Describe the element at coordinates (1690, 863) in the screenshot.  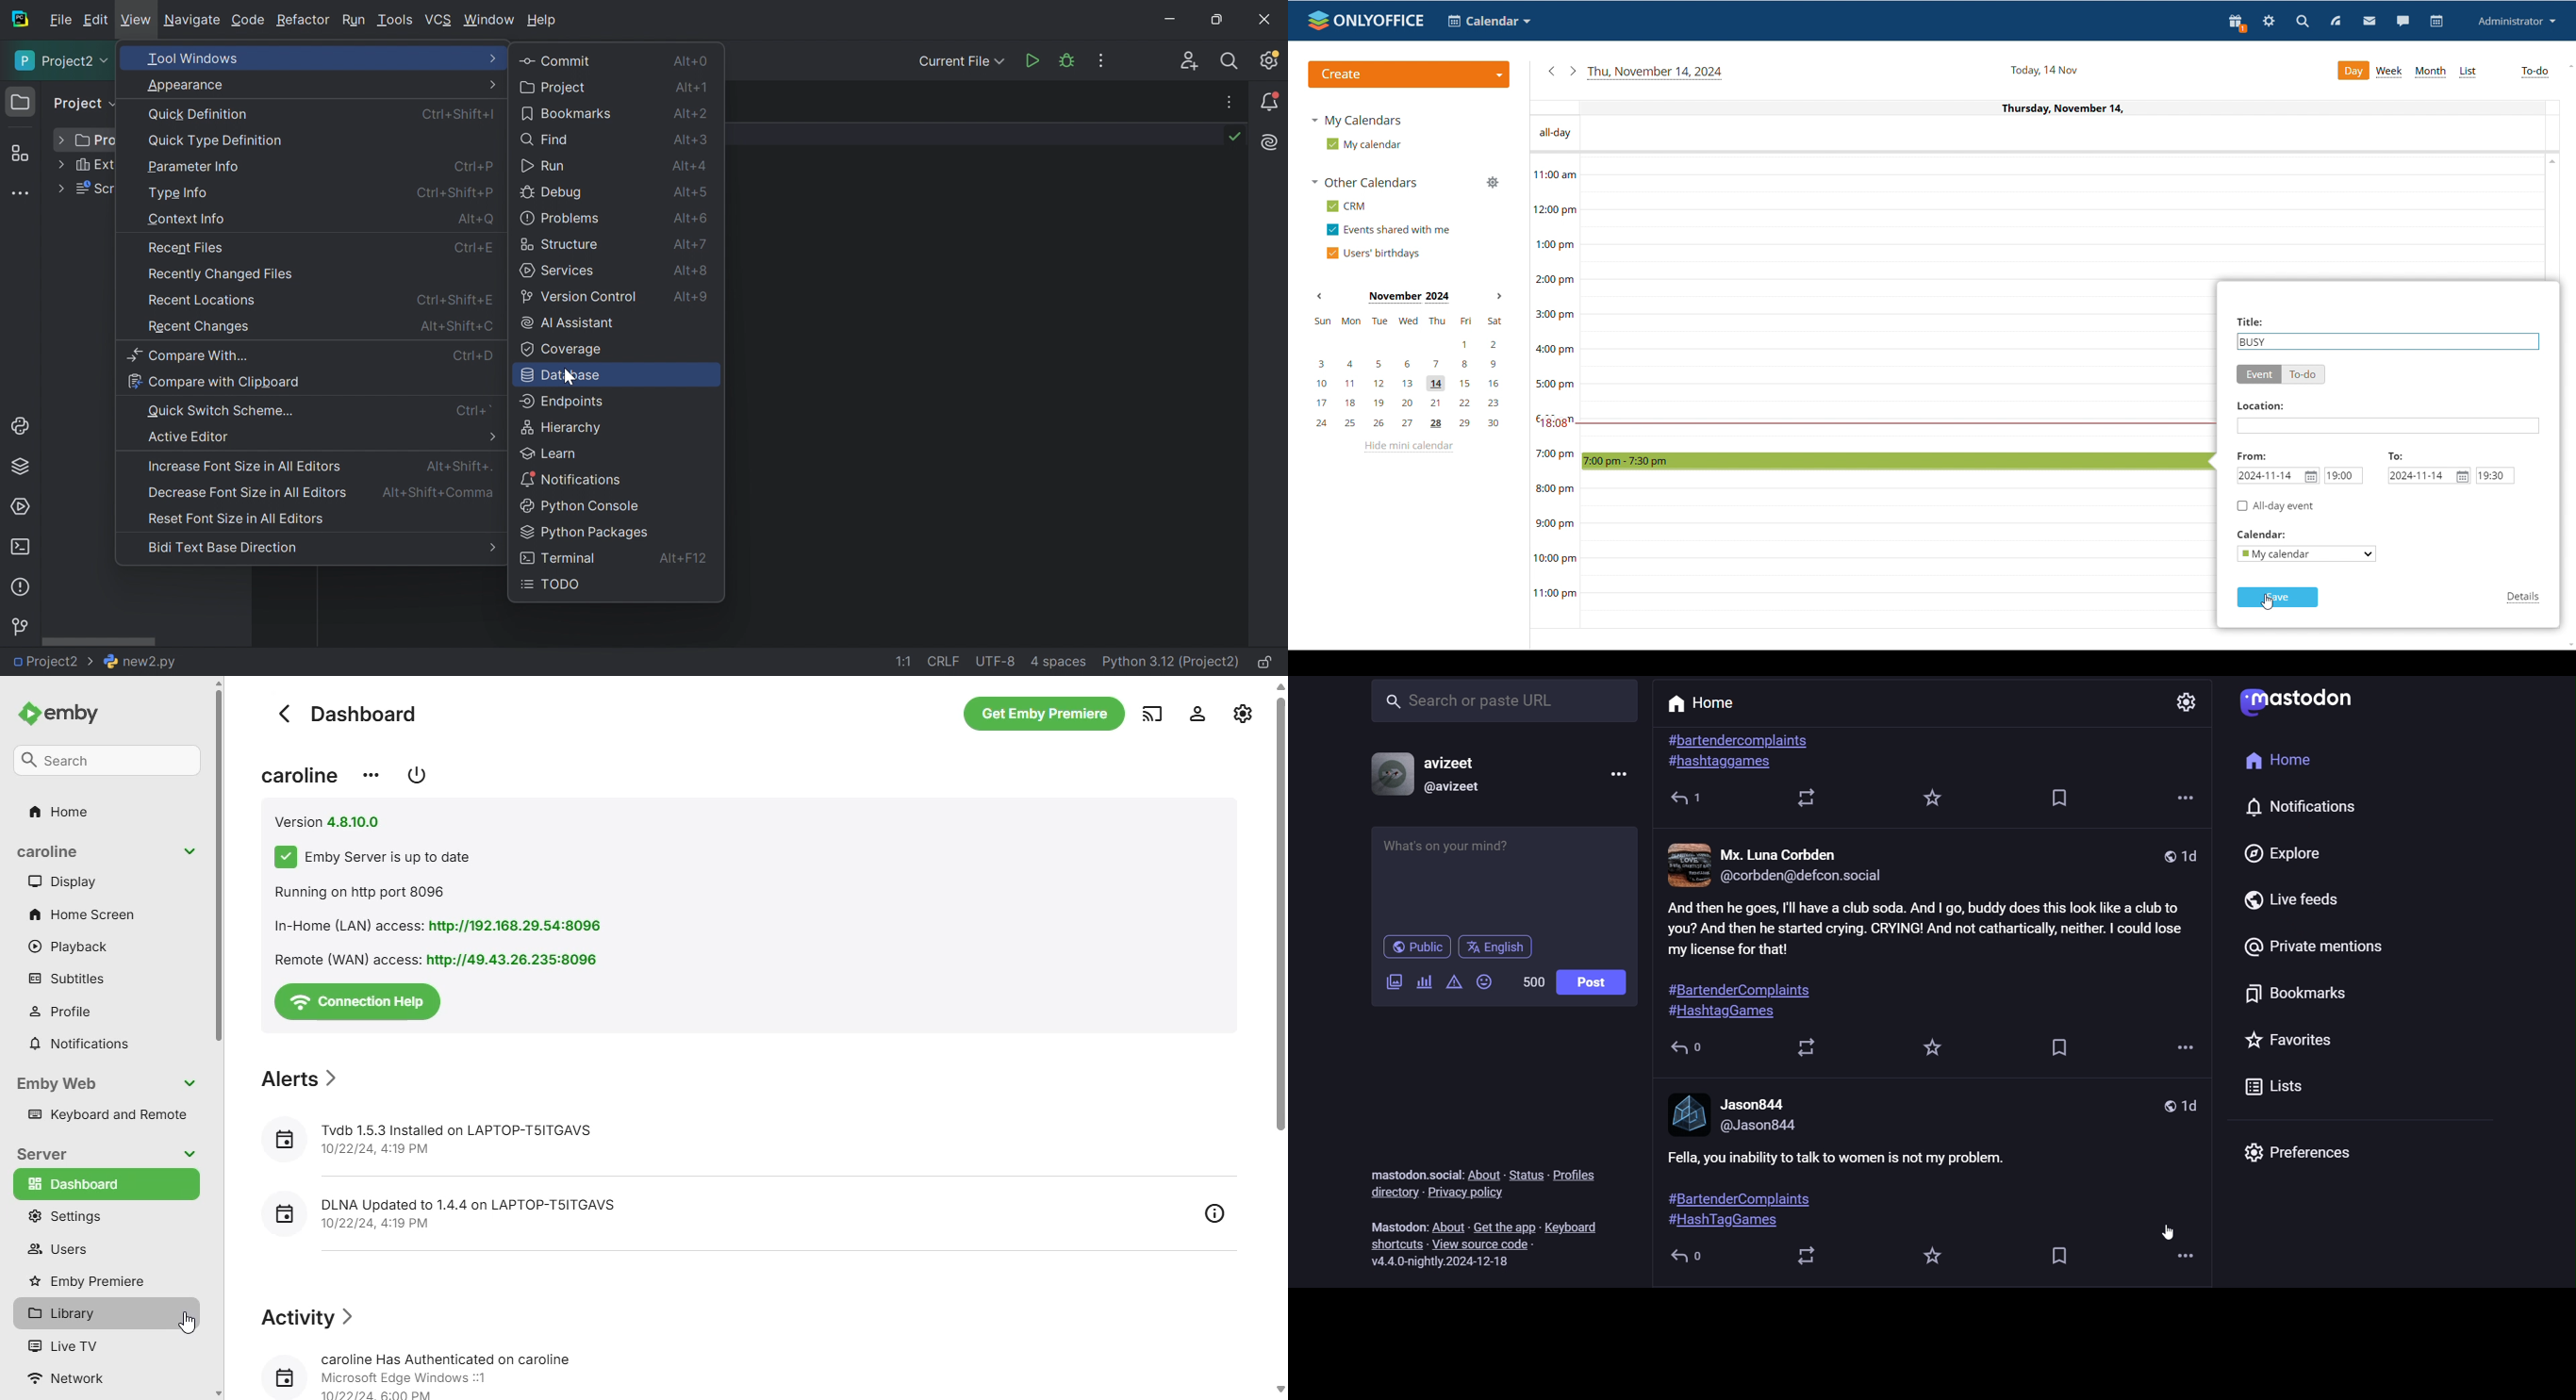
I see `image` at that location.